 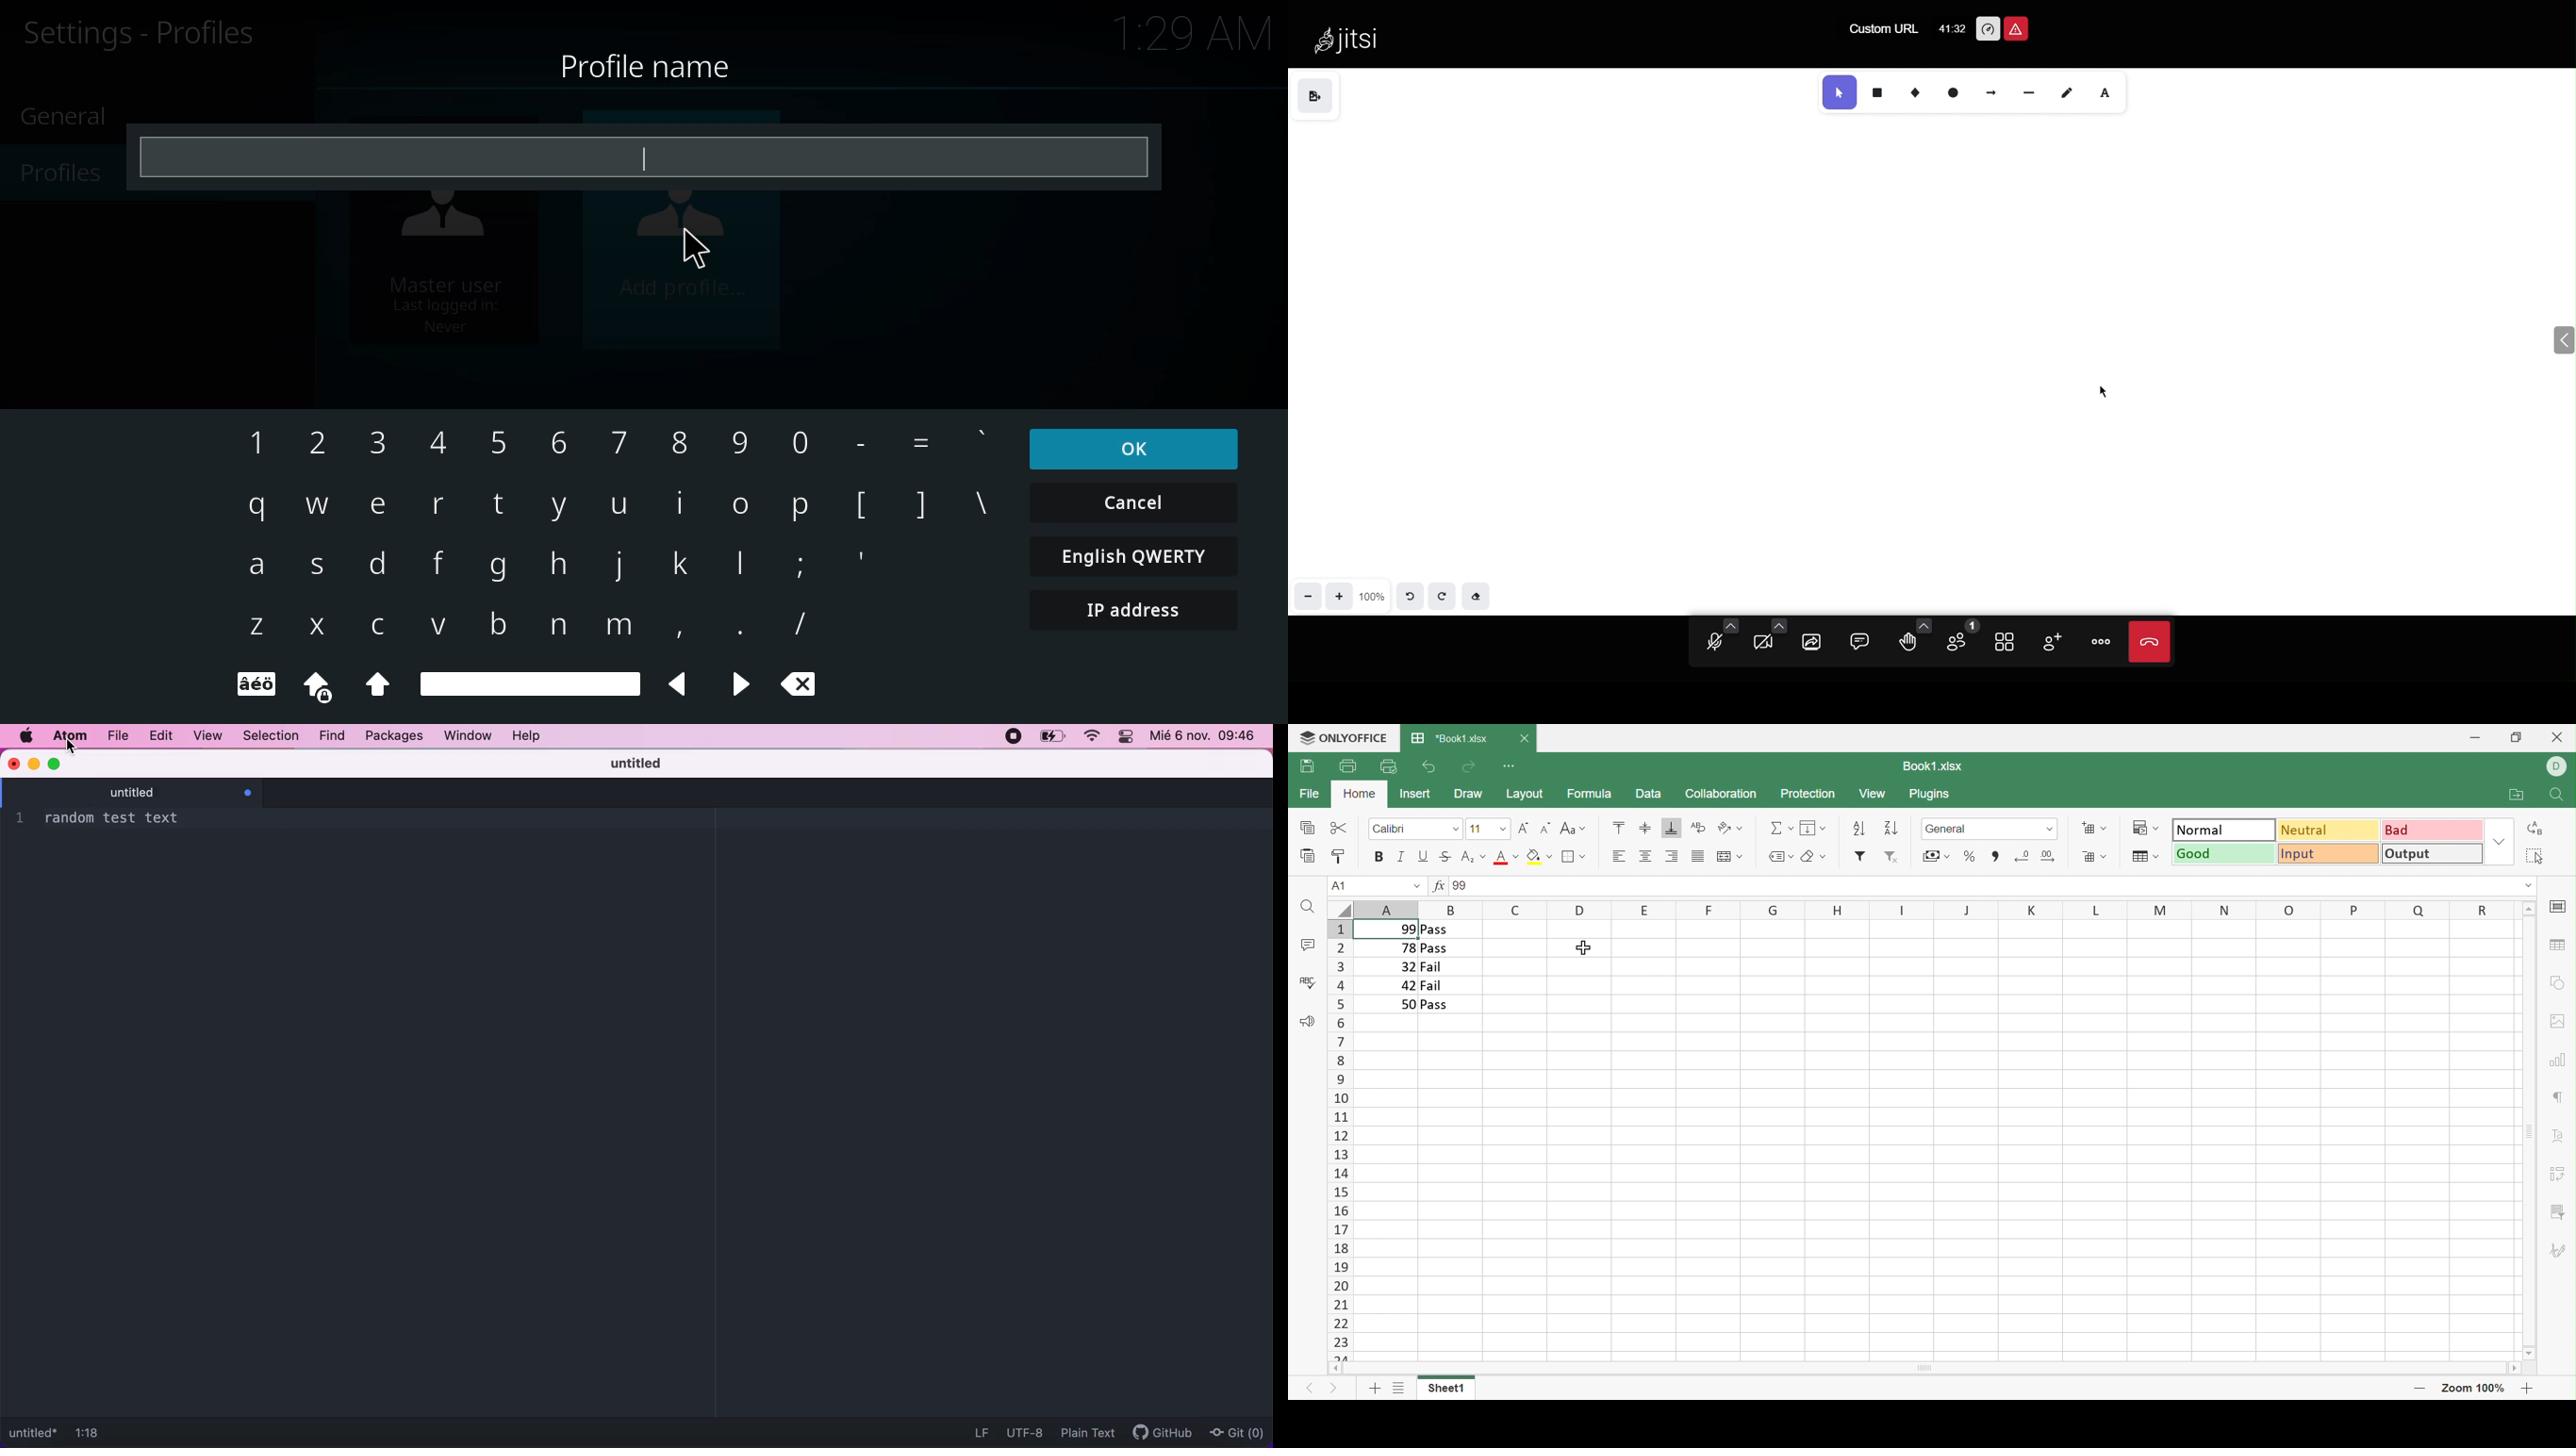 I want to click on 0, so click(x=801, y=442).